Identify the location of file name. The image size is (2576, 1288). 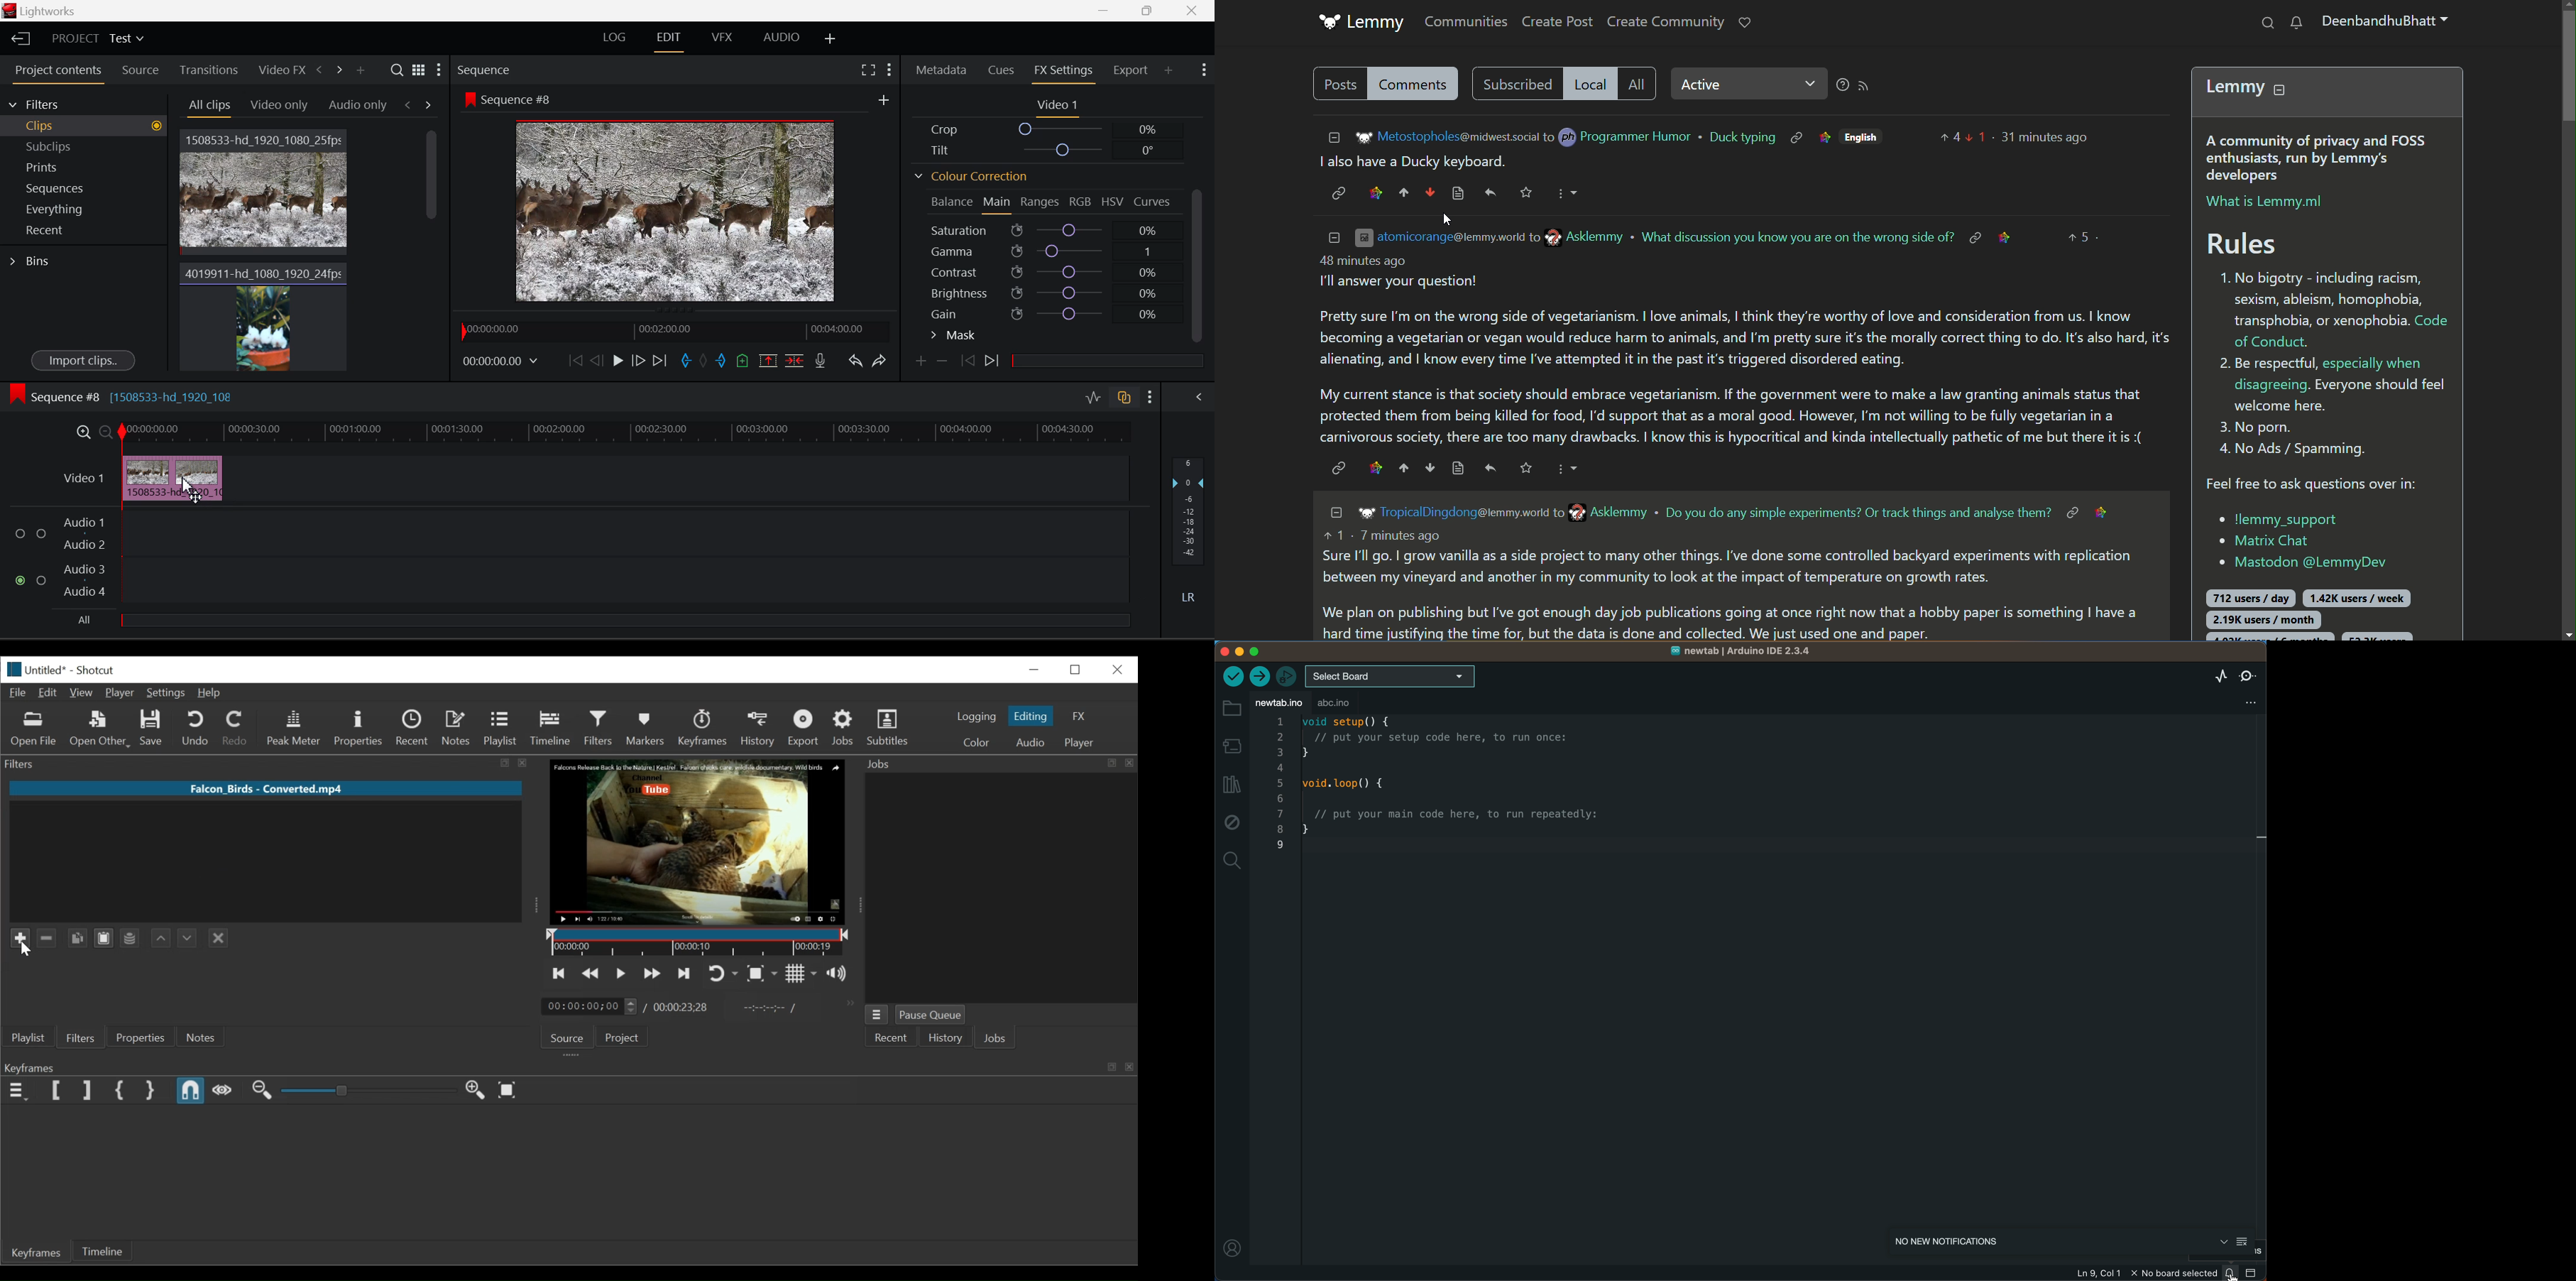
(1744, 652).